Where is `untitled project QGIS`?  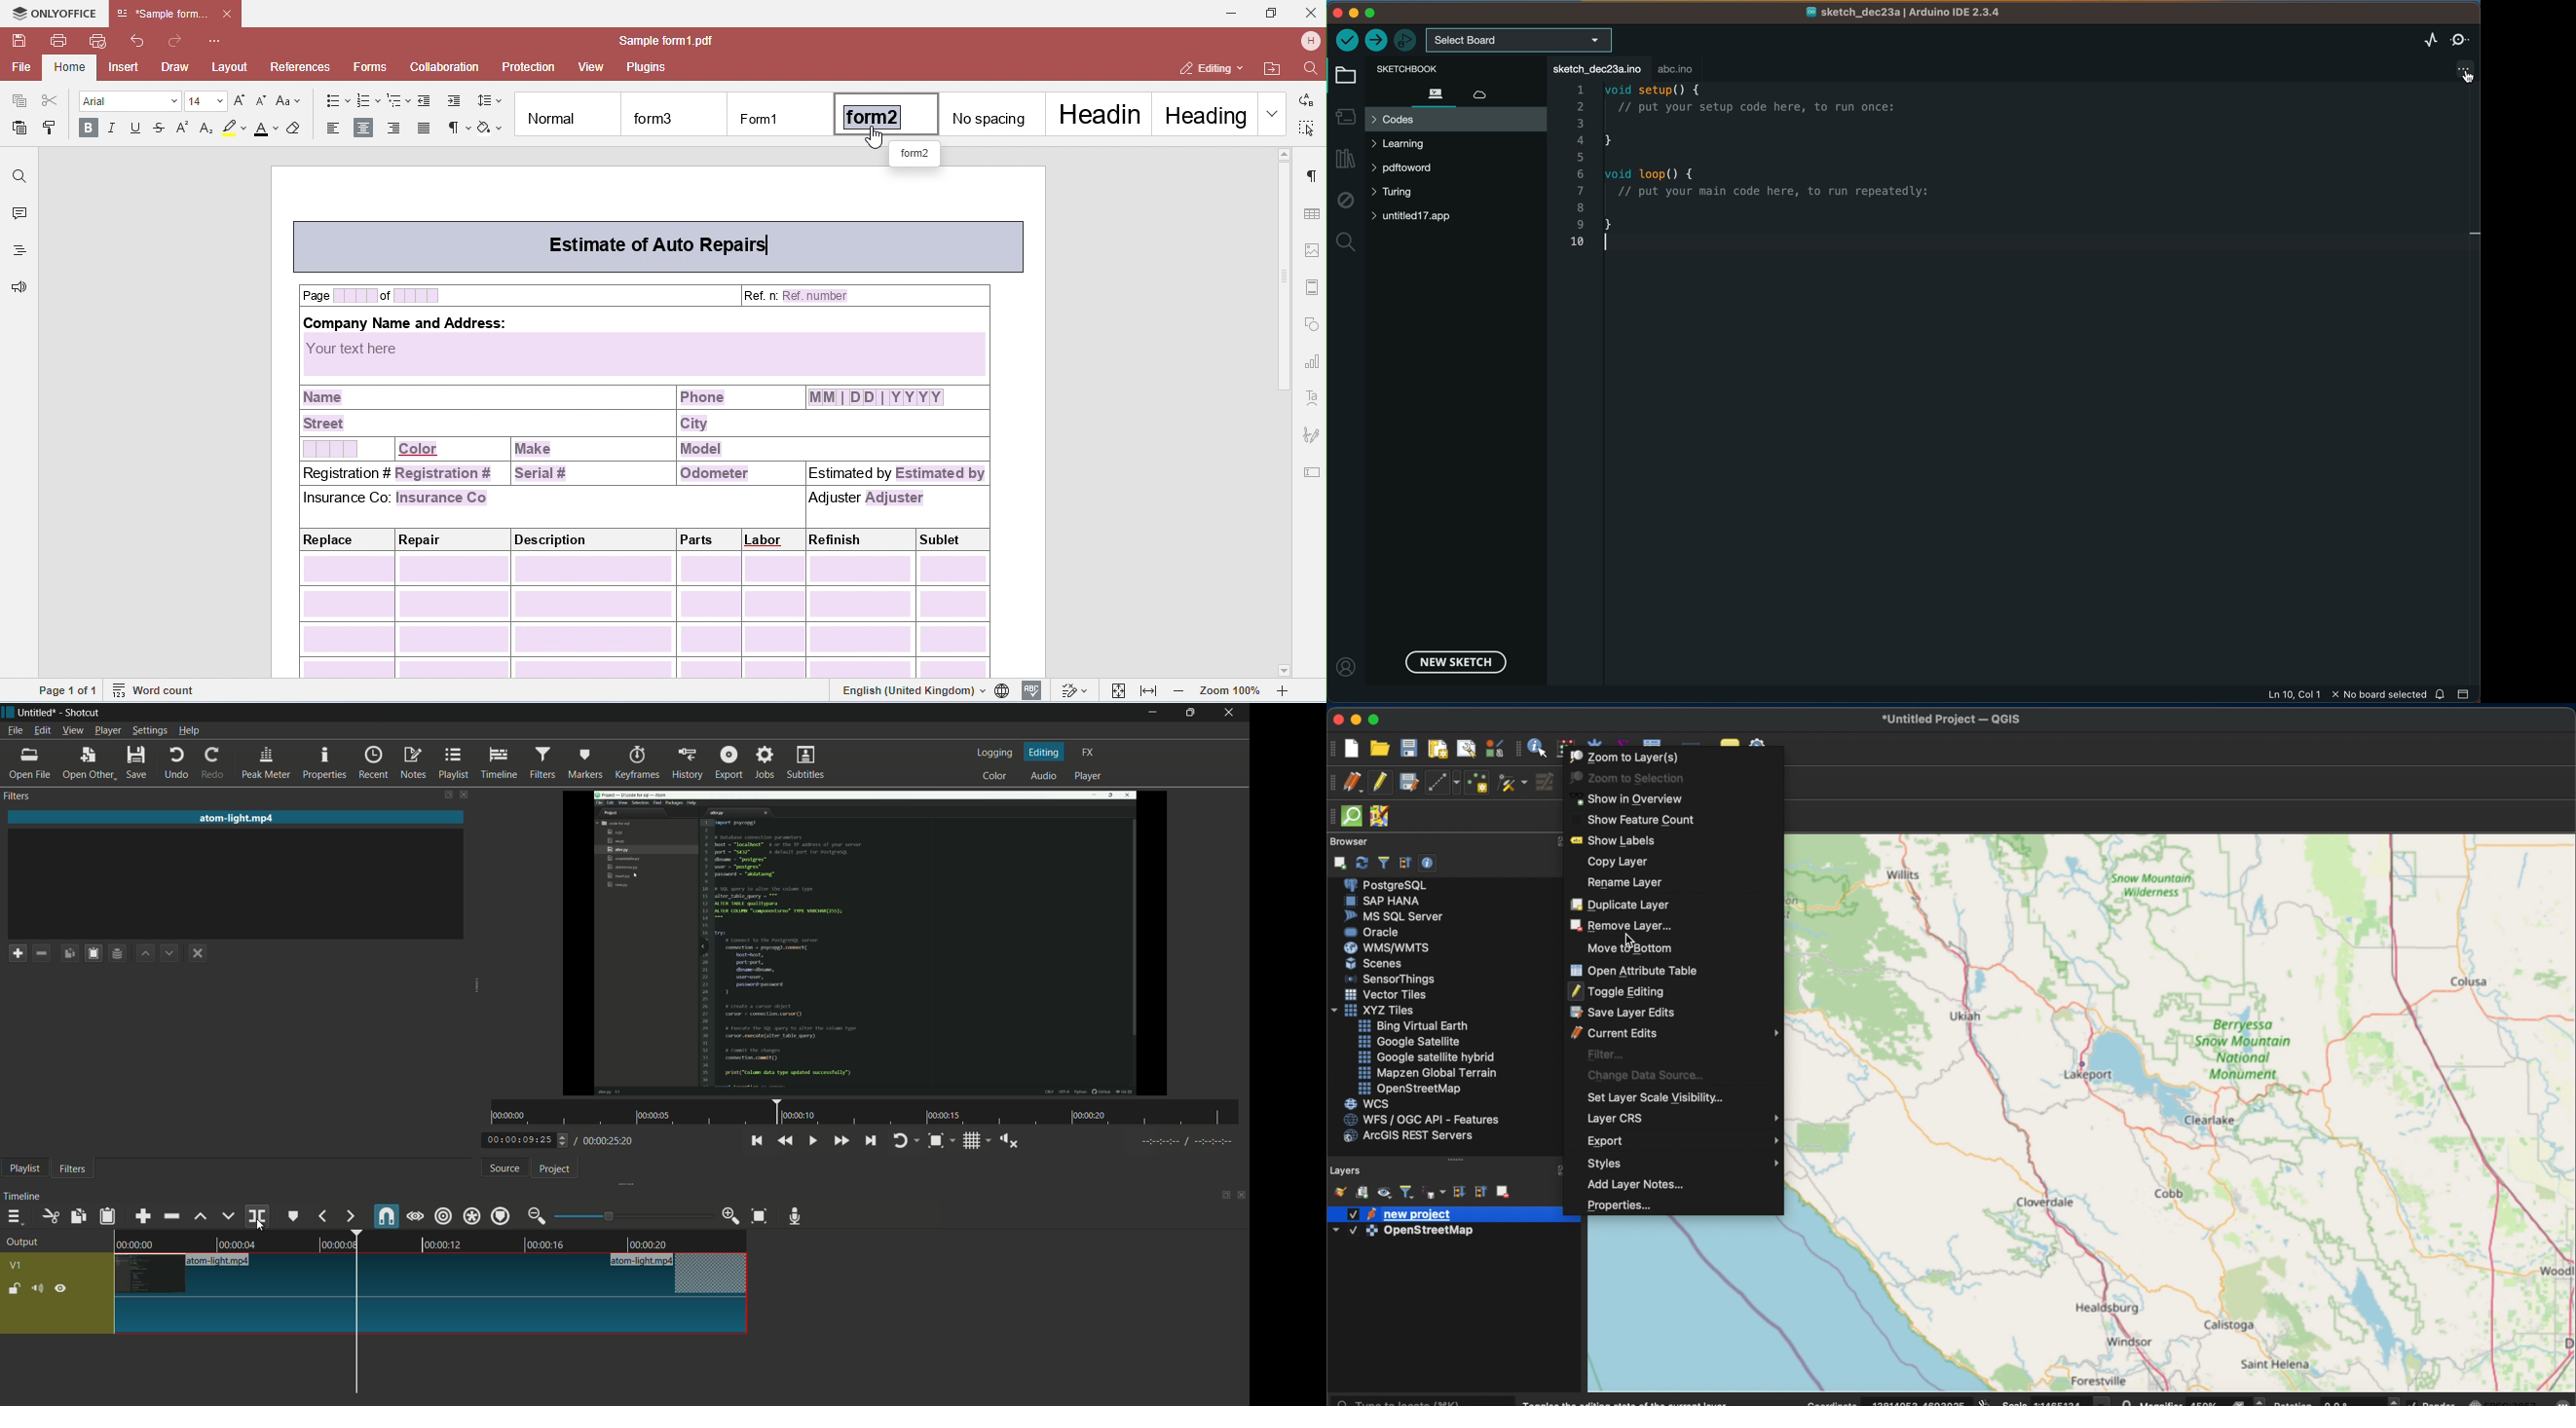 untitled project QGIS is located at coordinates (1951, 719).